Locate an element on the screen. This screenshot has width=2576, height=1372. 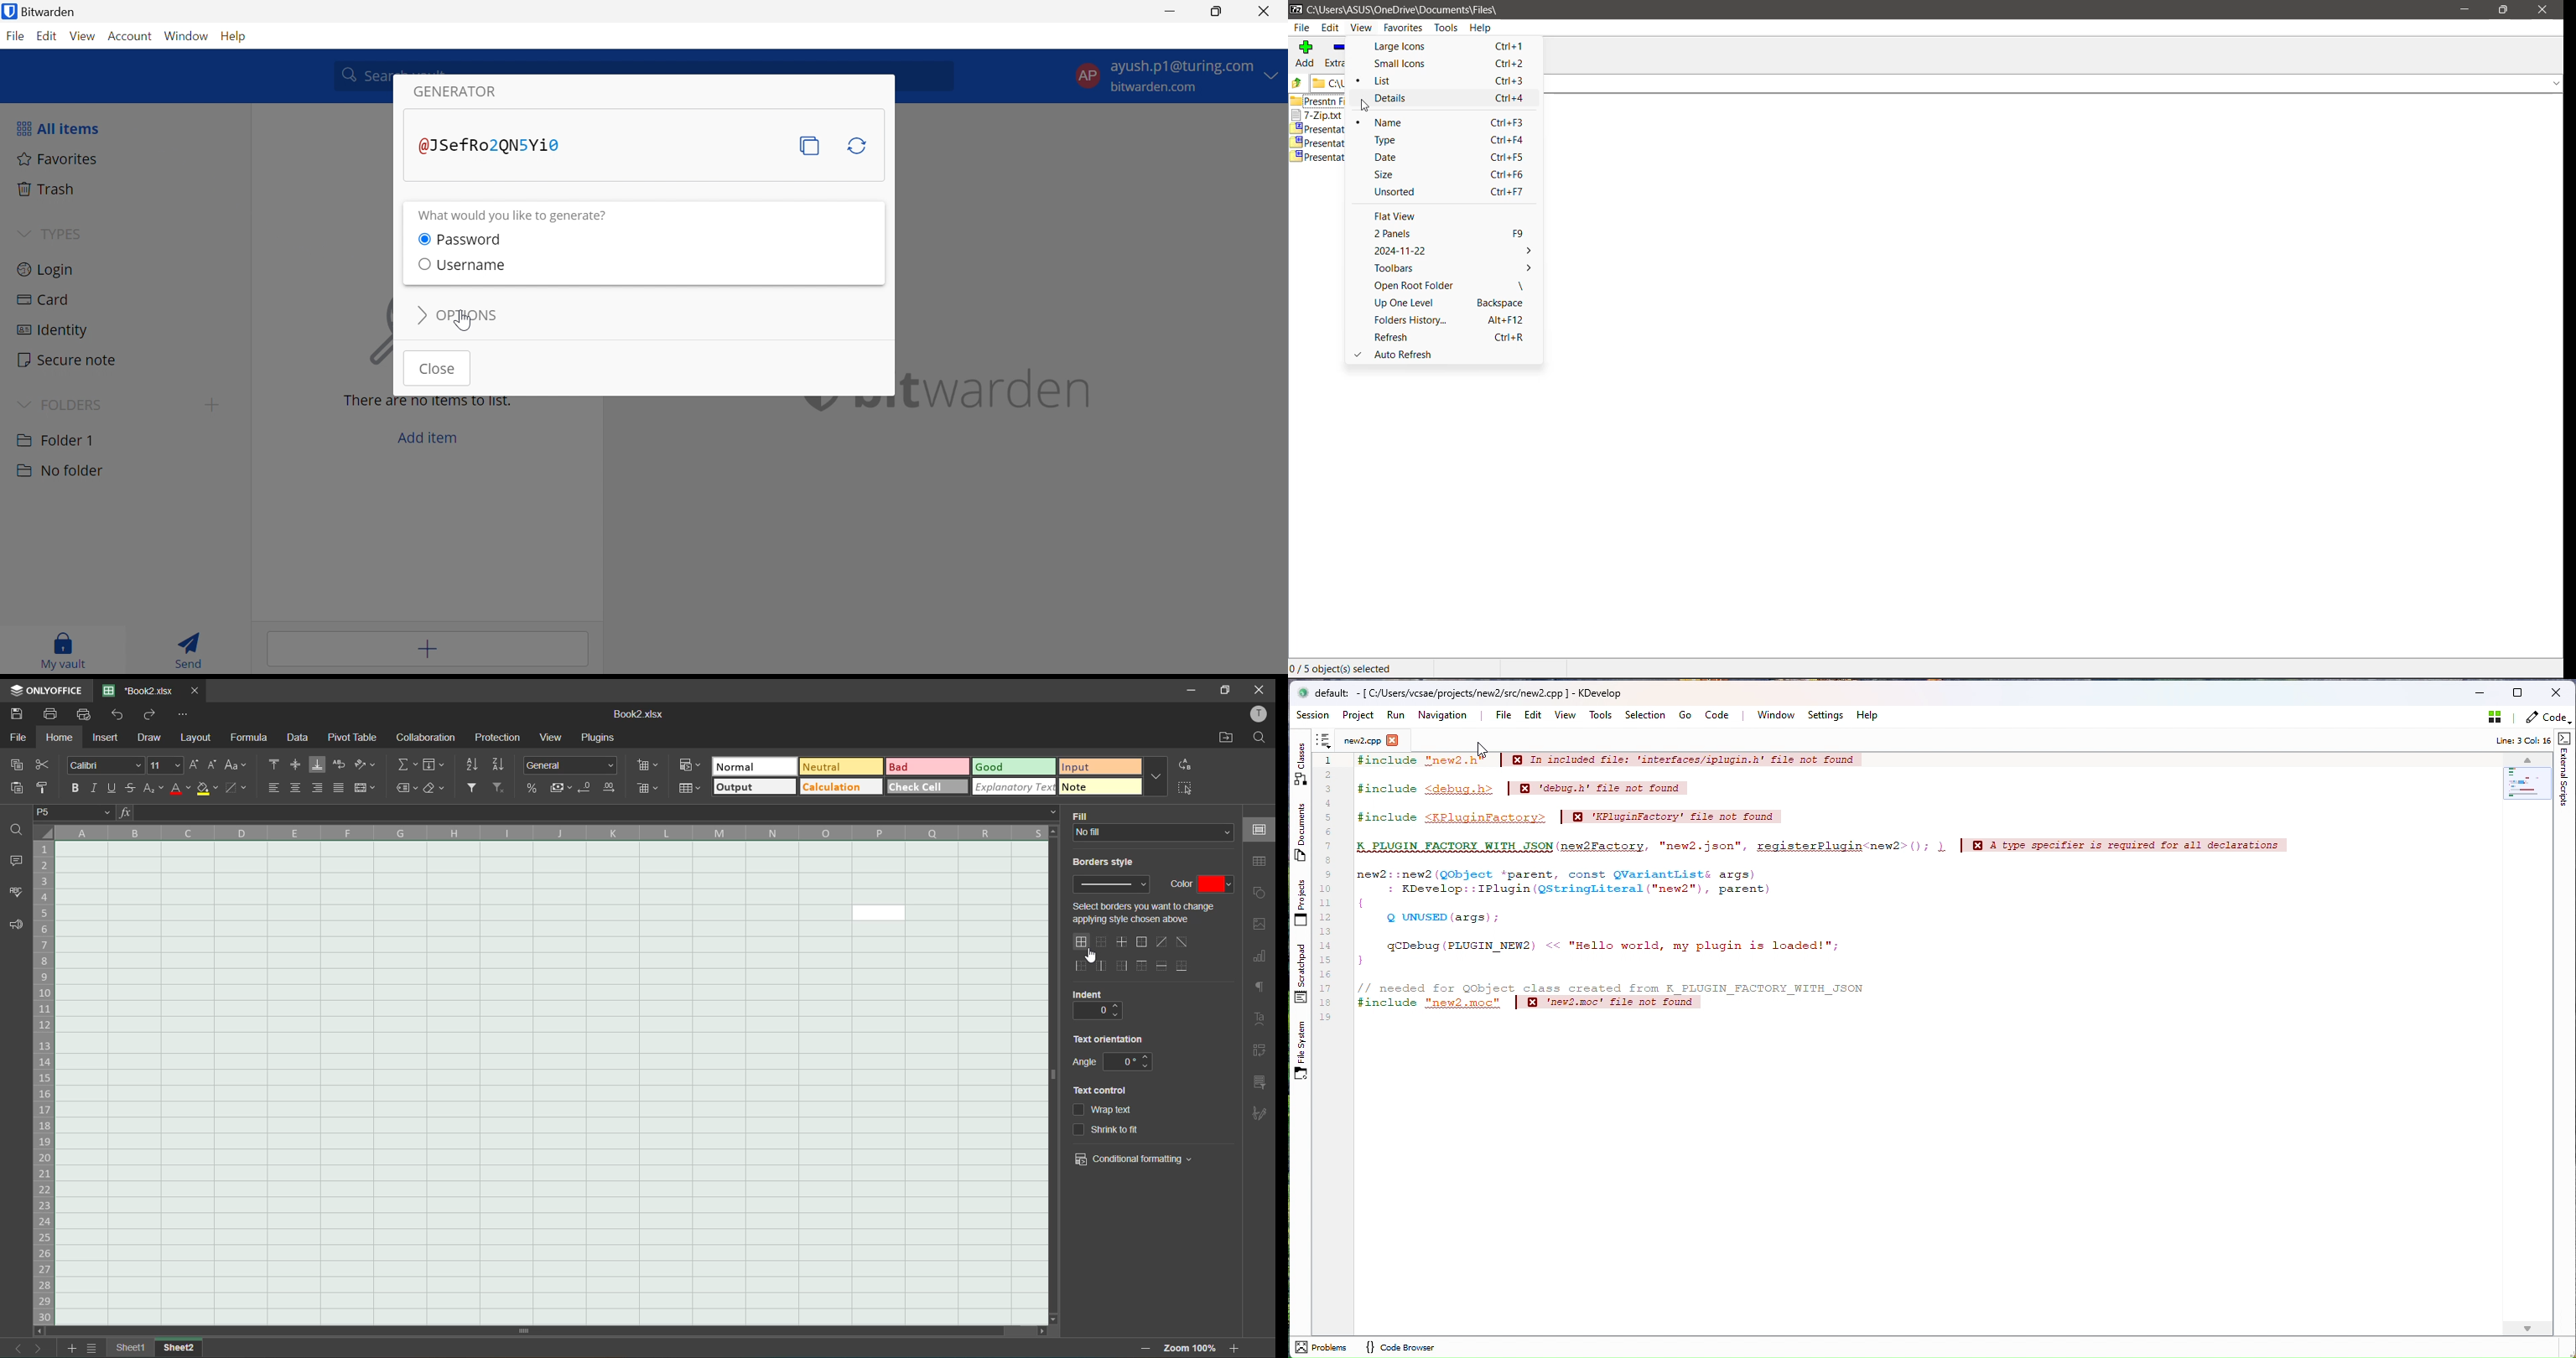
previous is located at coordinates (13, 1347).